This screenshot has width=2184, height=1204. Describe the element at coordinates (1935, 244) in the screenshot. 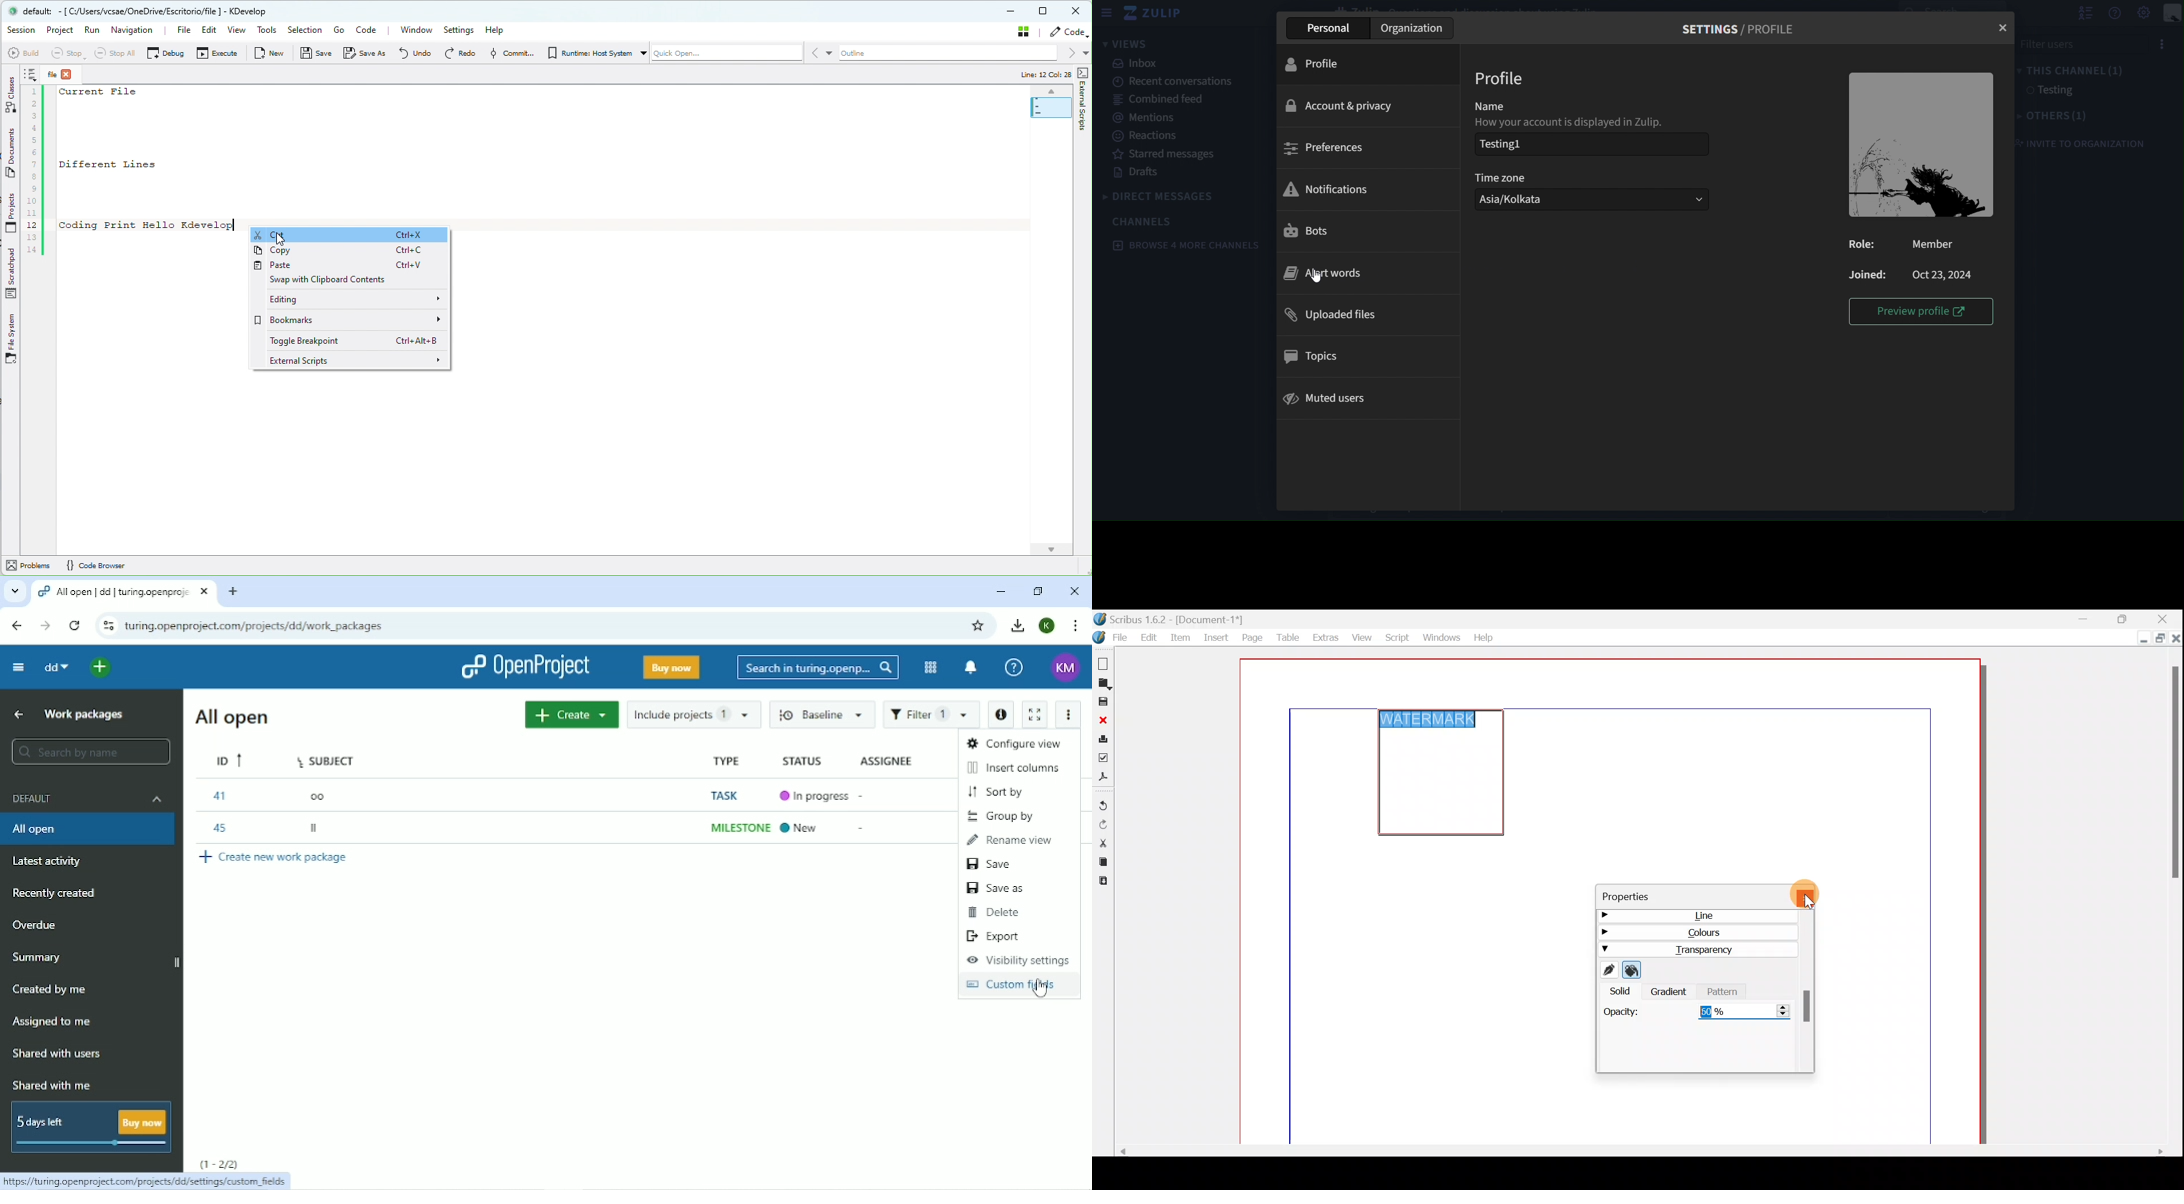

I see `Member` at that location.